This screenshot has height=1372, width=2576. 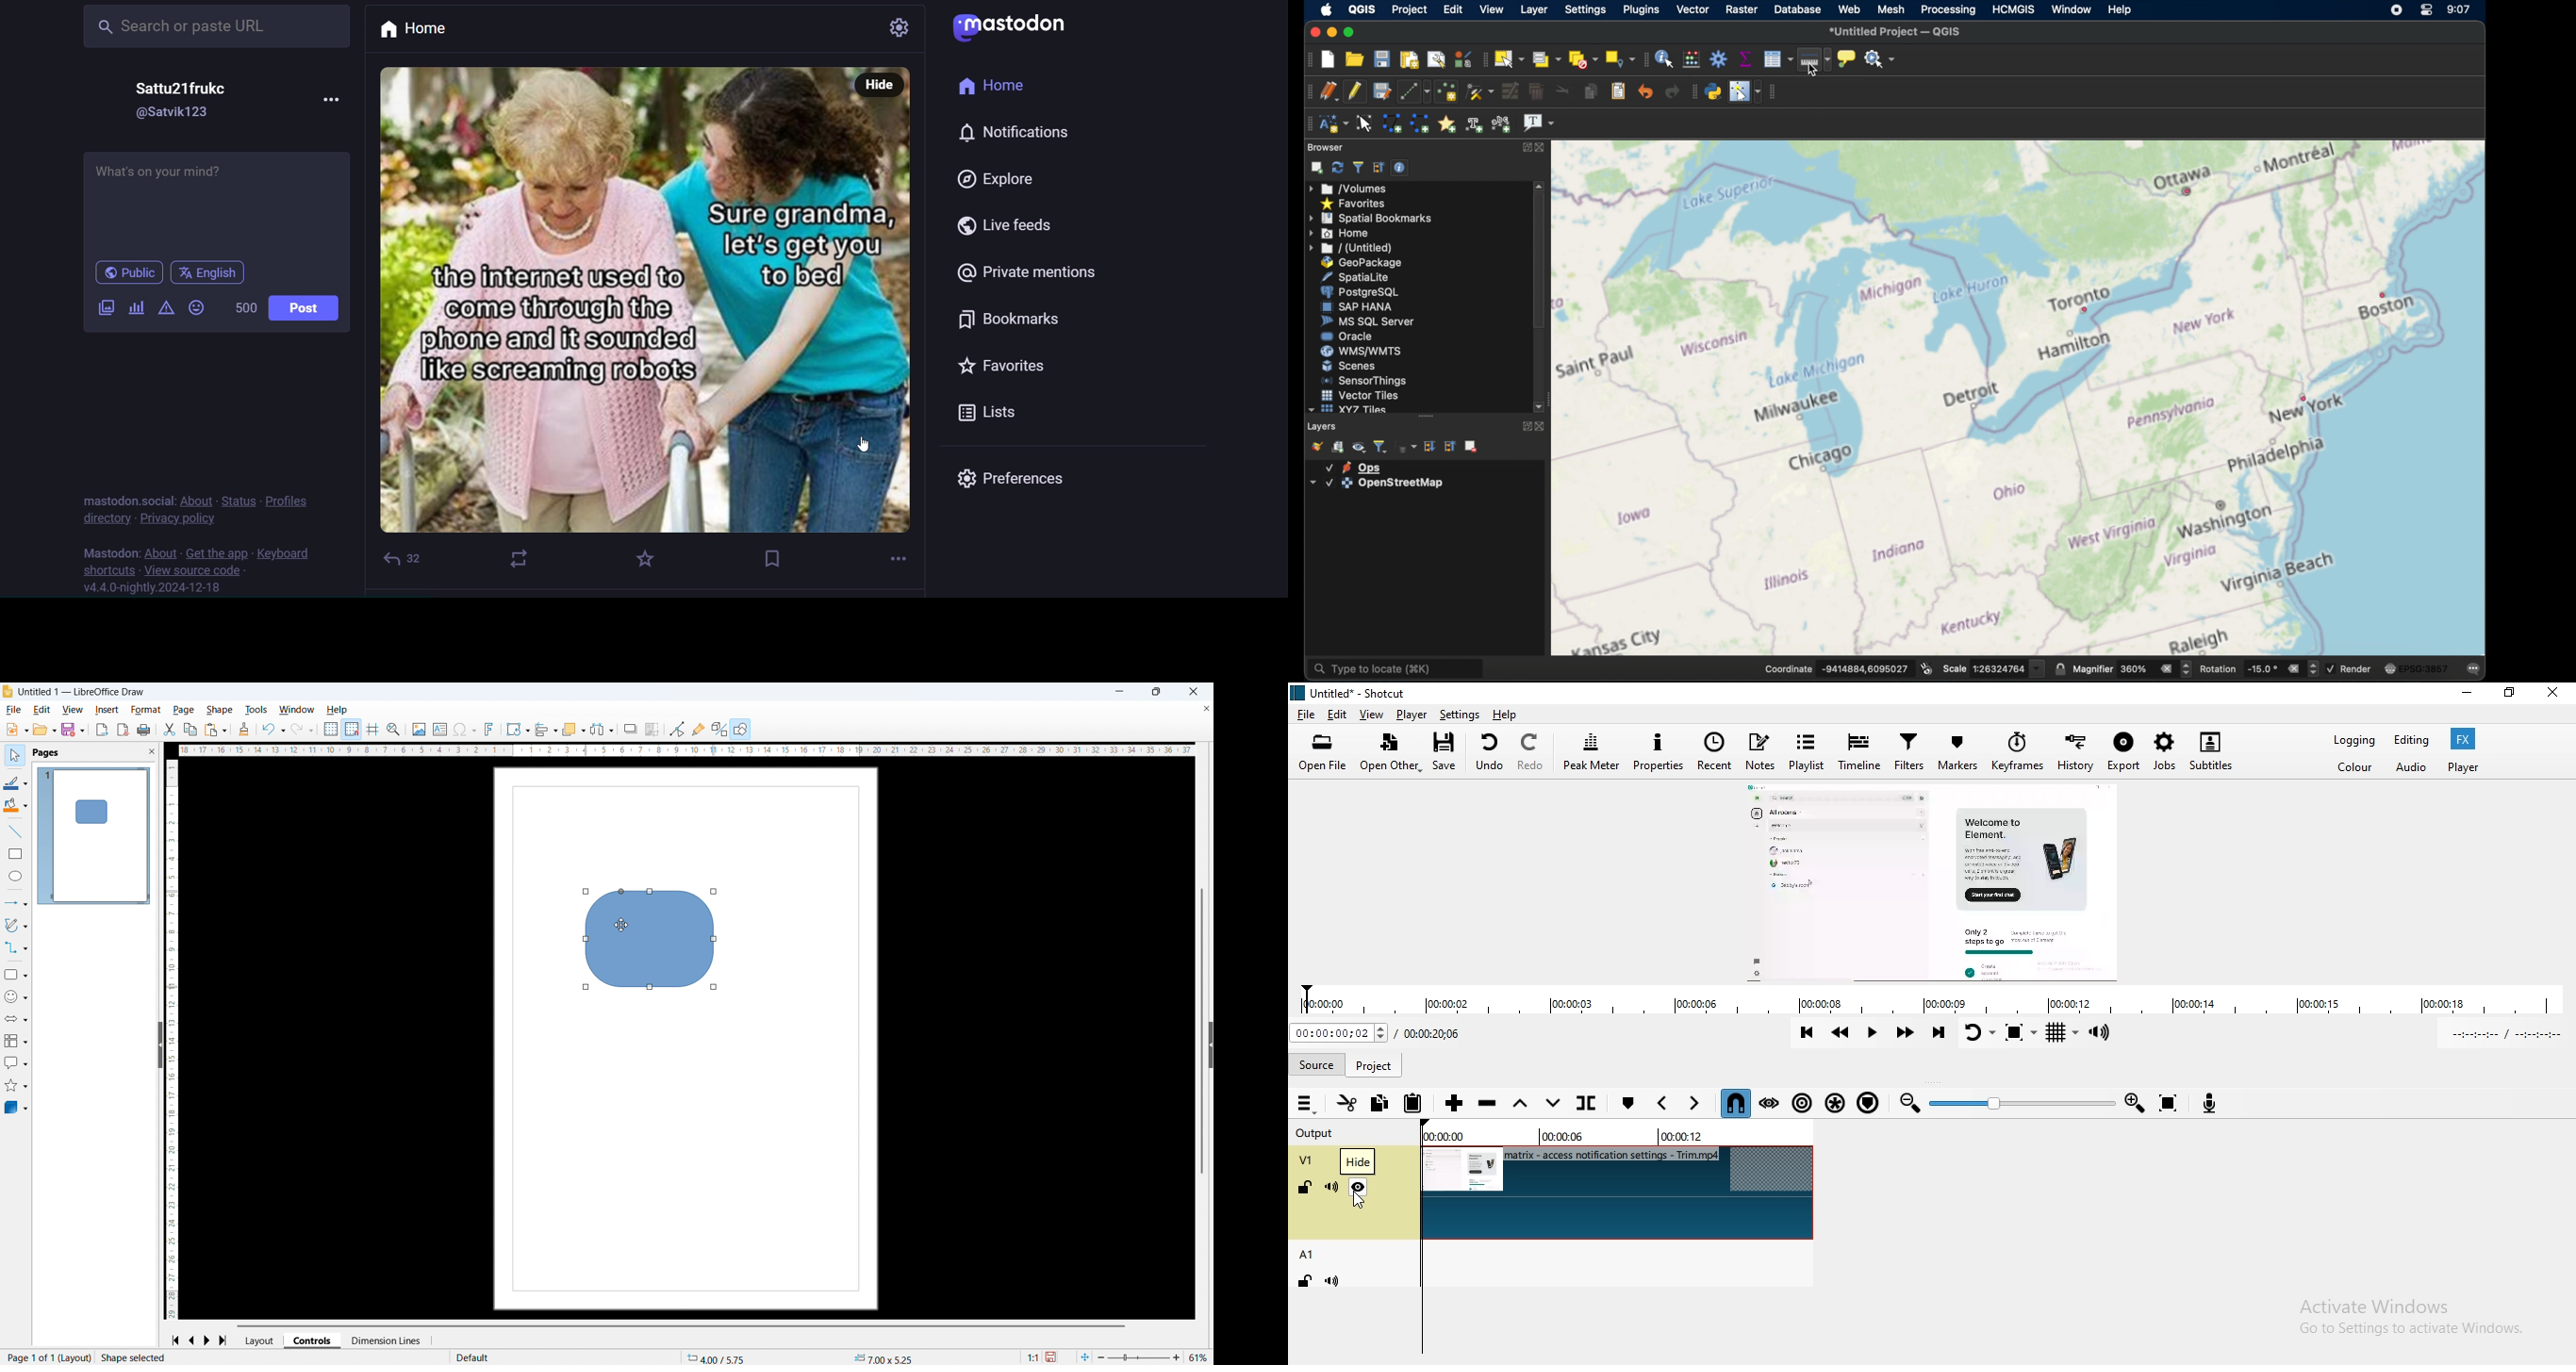 I want to click on Zoom in, so click(x=2137, y=1102).